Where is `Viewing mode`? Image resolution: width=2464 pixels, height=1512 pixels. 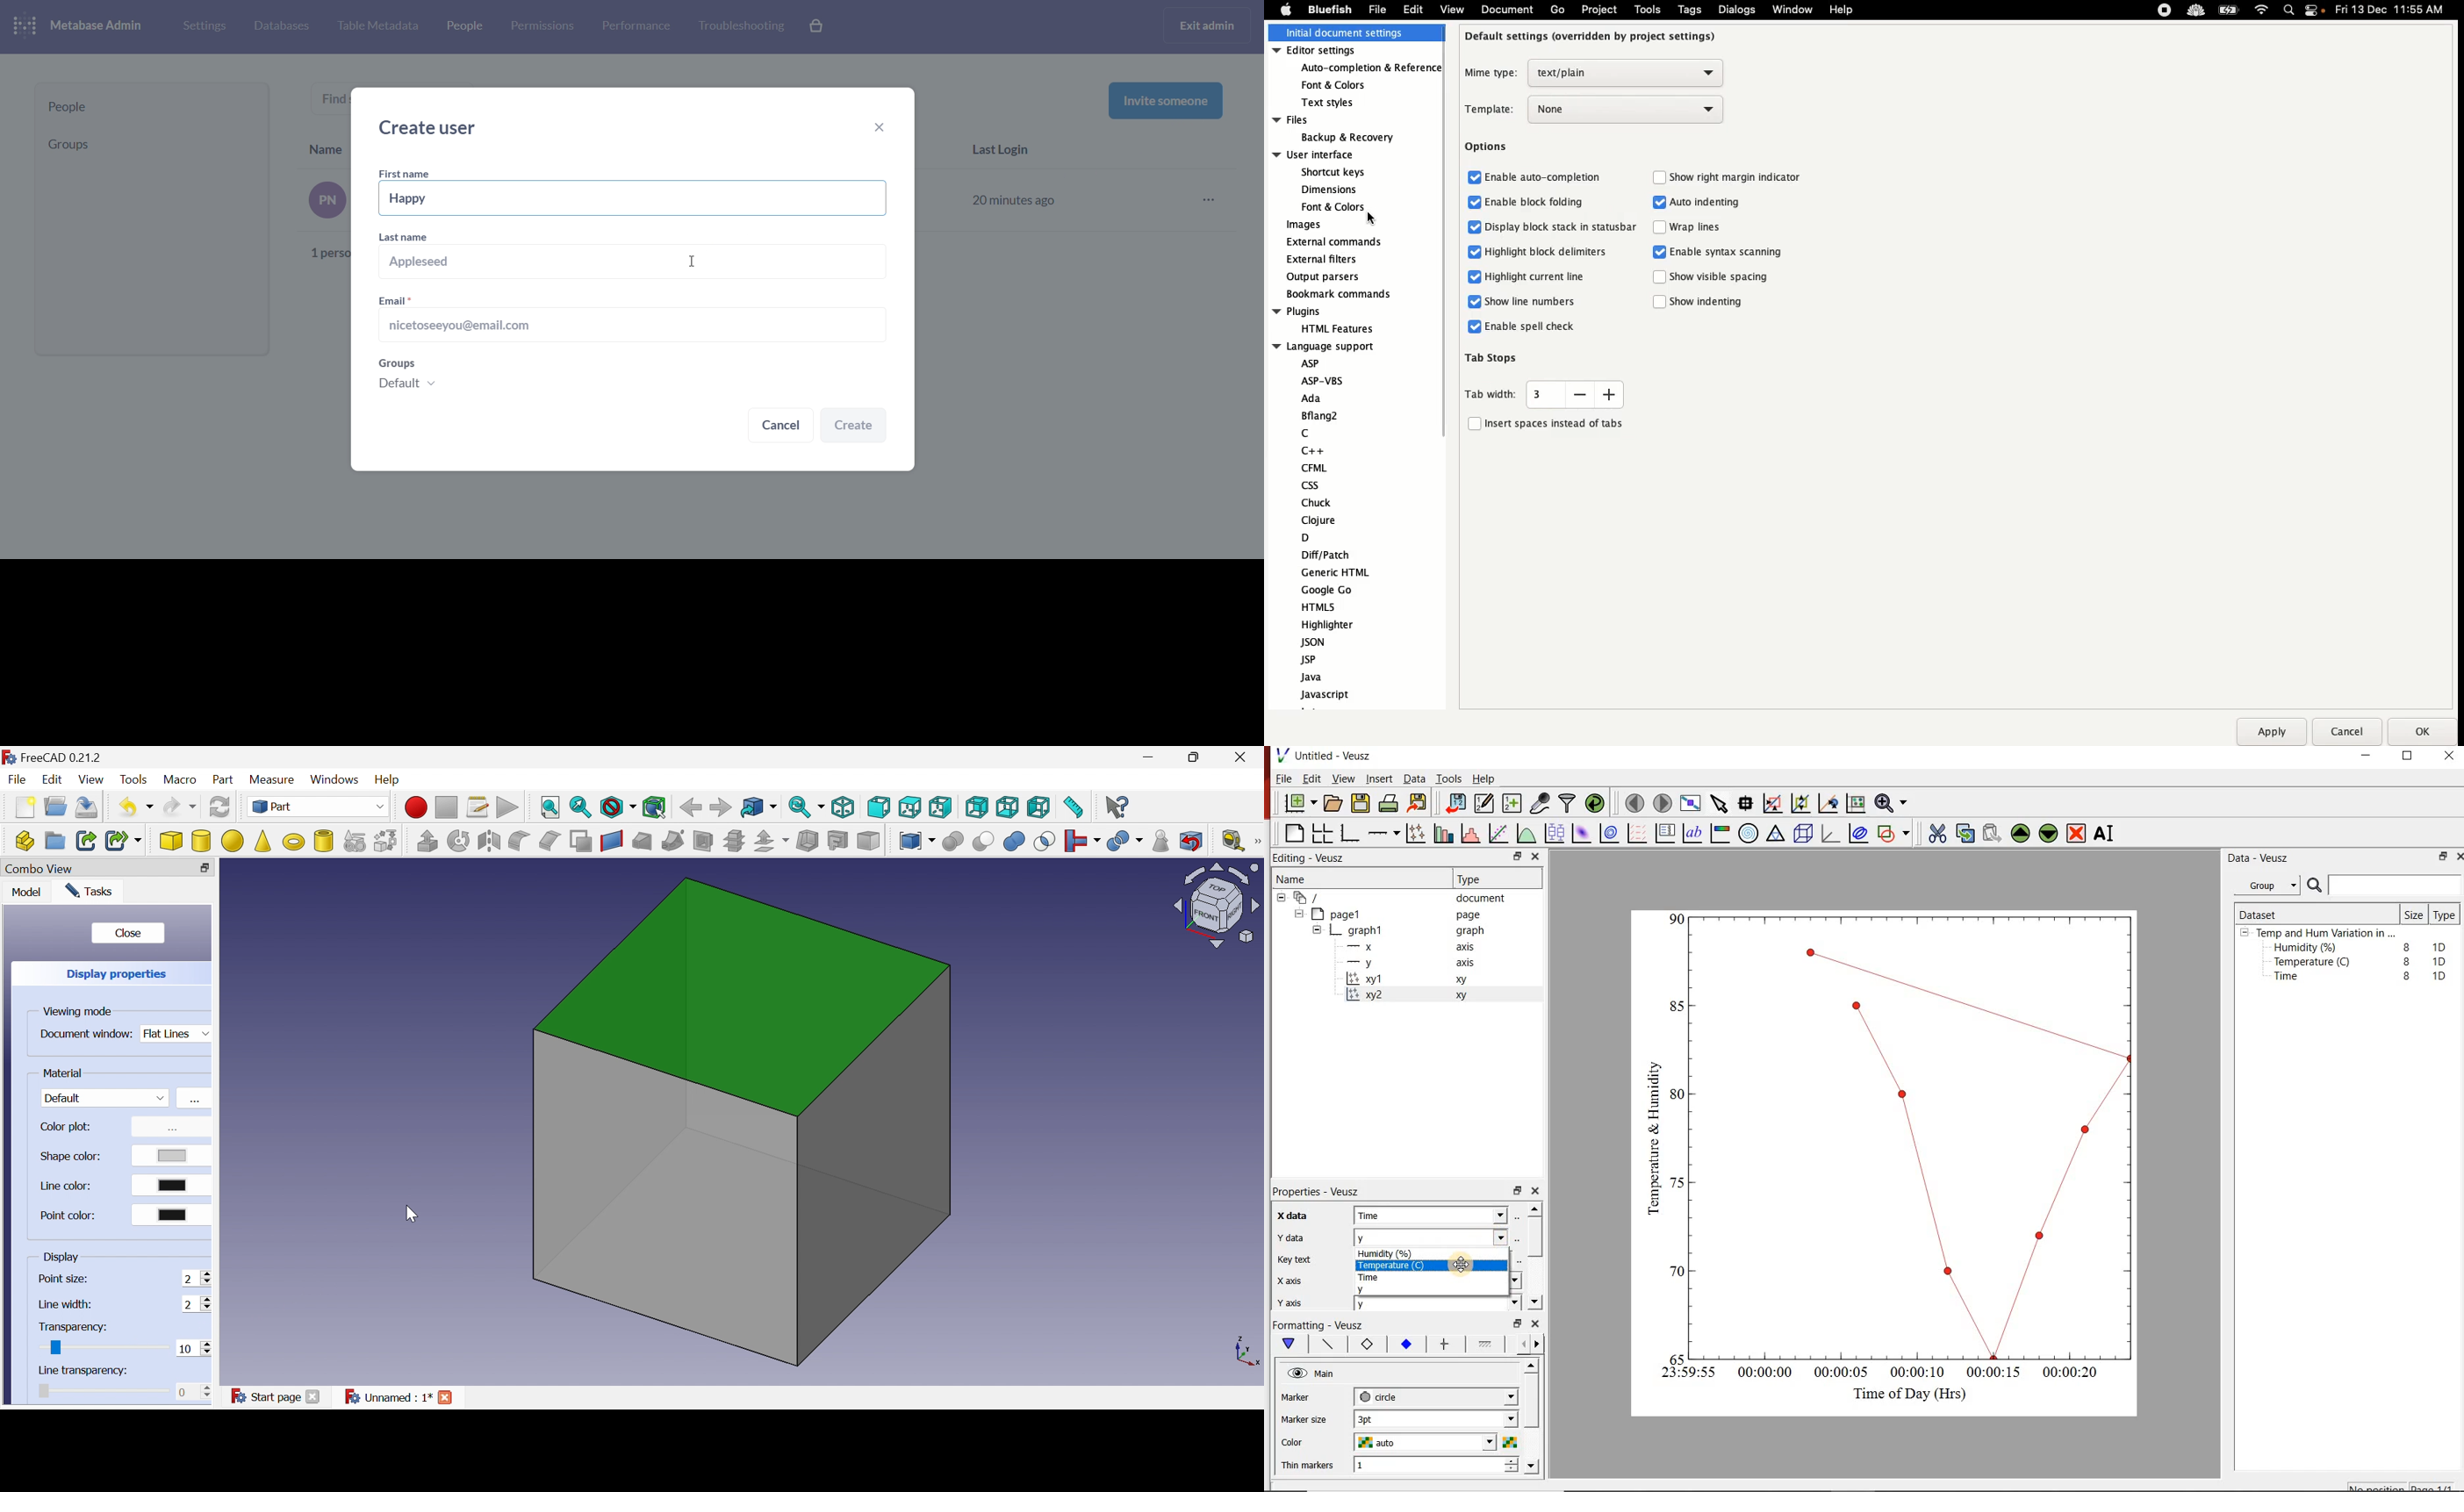 Viewing mode is located at coordinates (78, 1011).